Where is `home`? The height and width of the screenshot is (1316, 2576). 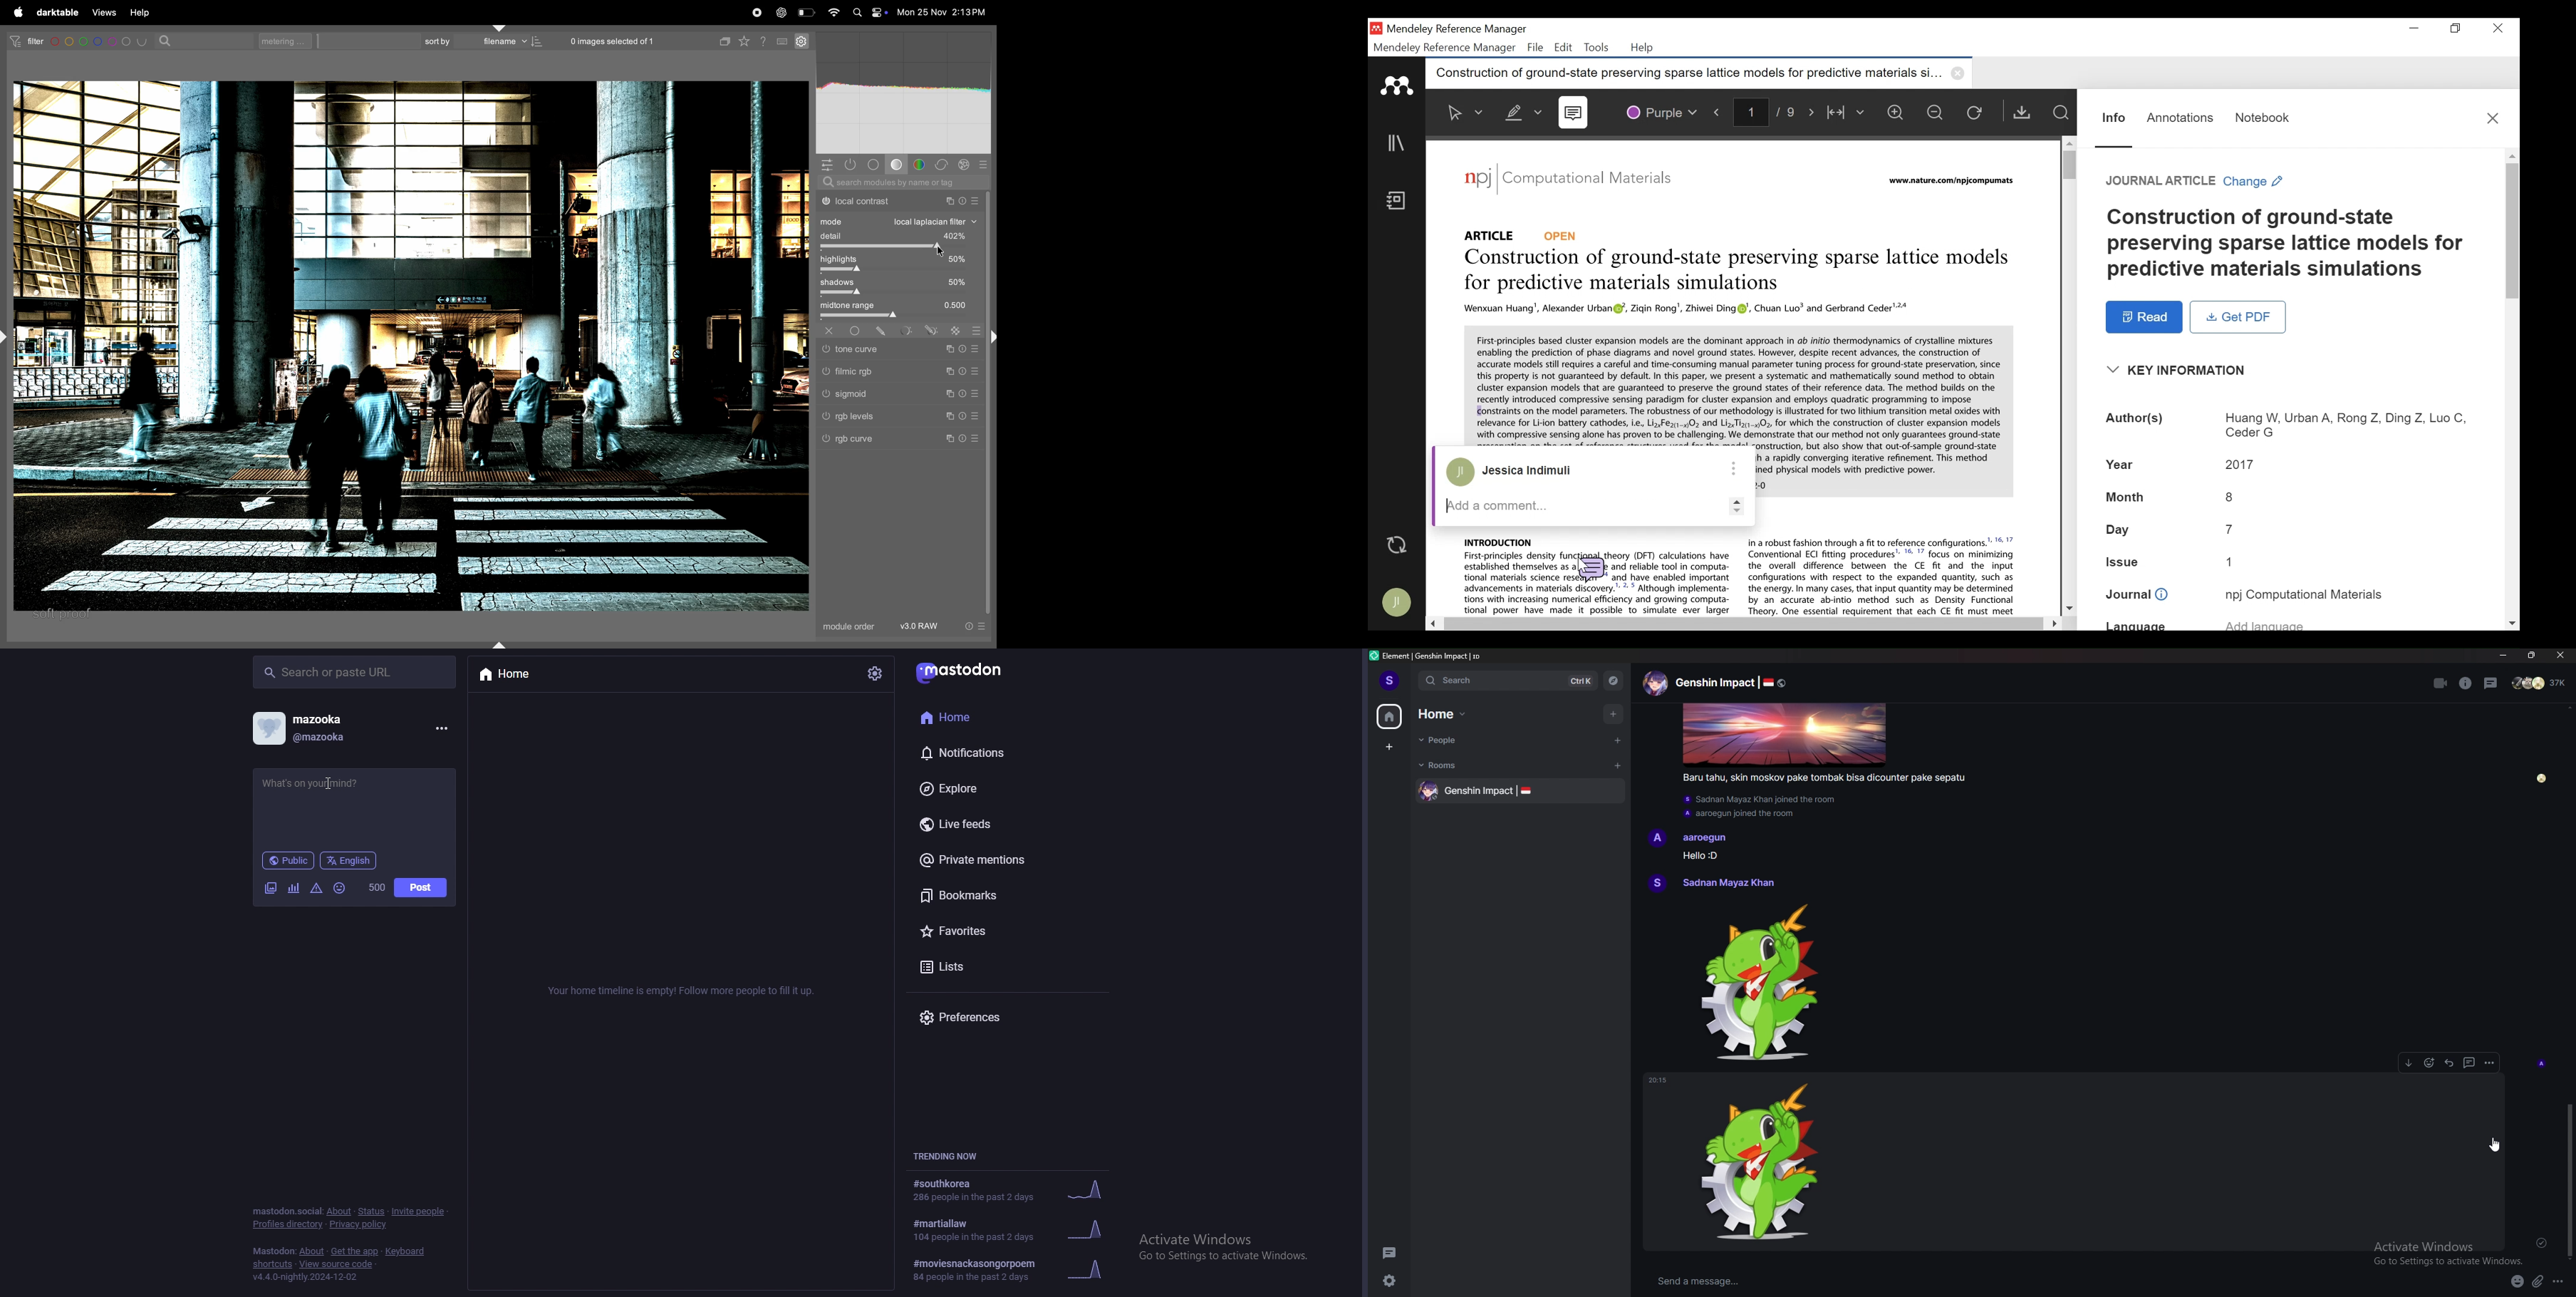 home is located at coordinates (982, 715).